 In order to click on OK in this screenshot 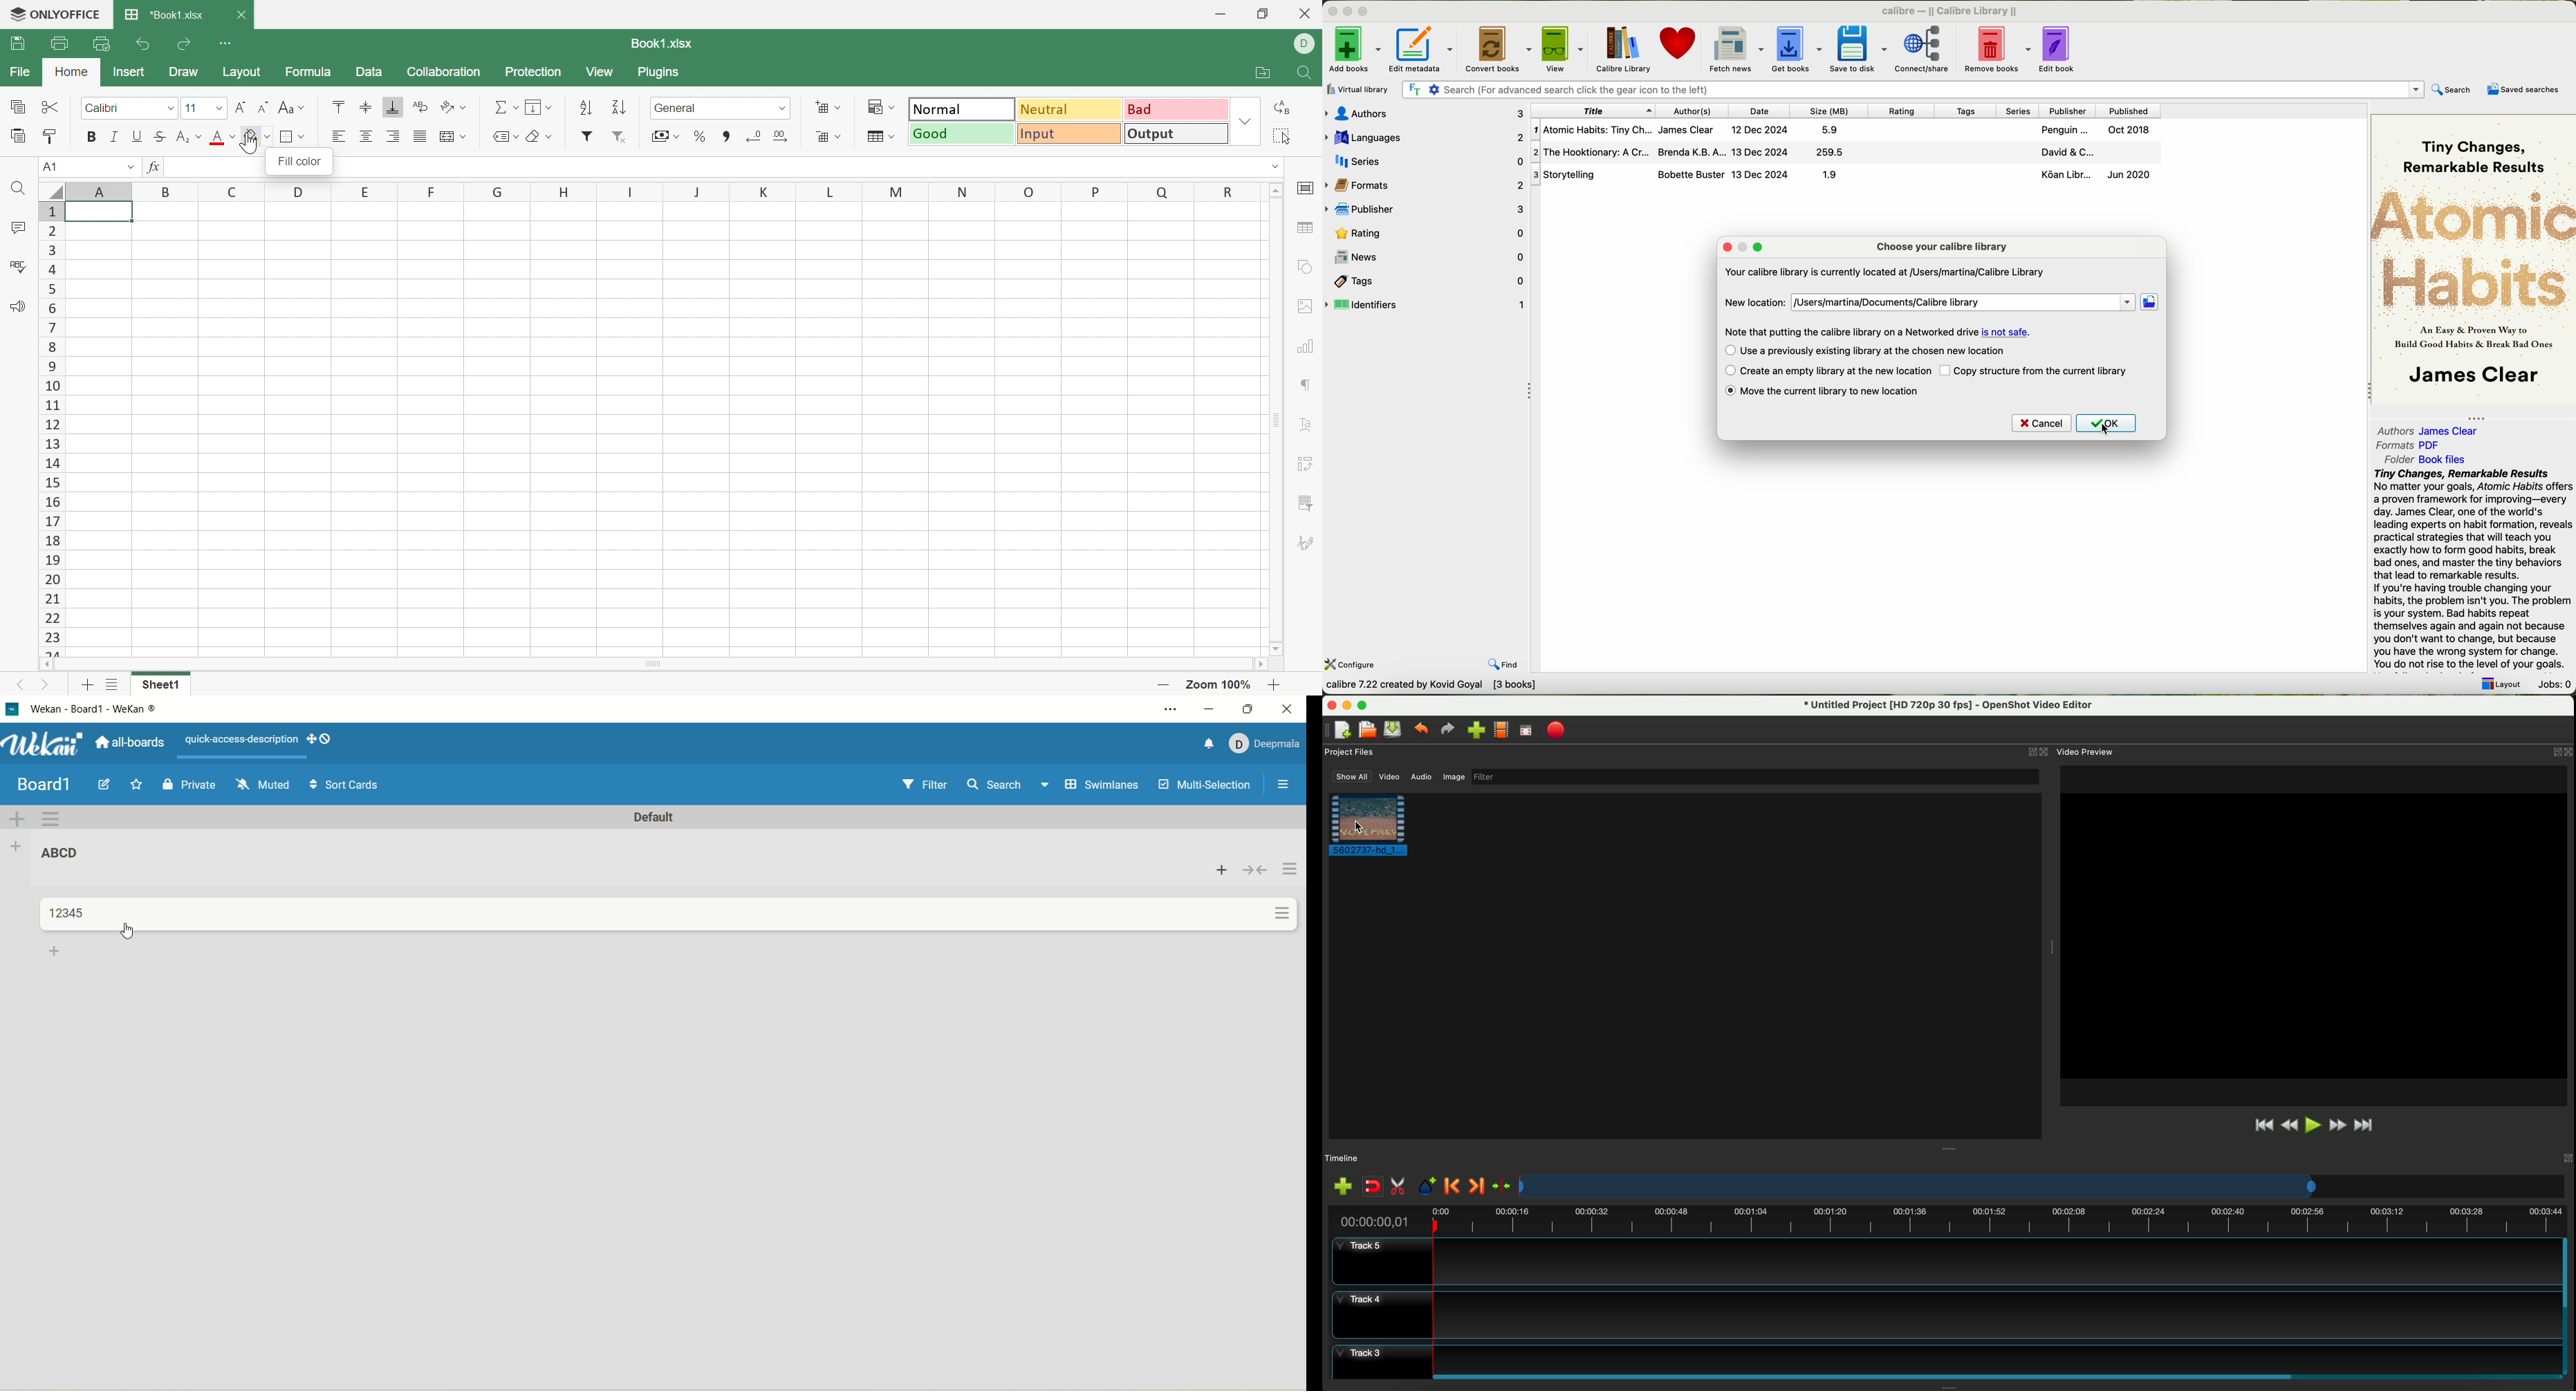, I will do `click(2107, 423)`.